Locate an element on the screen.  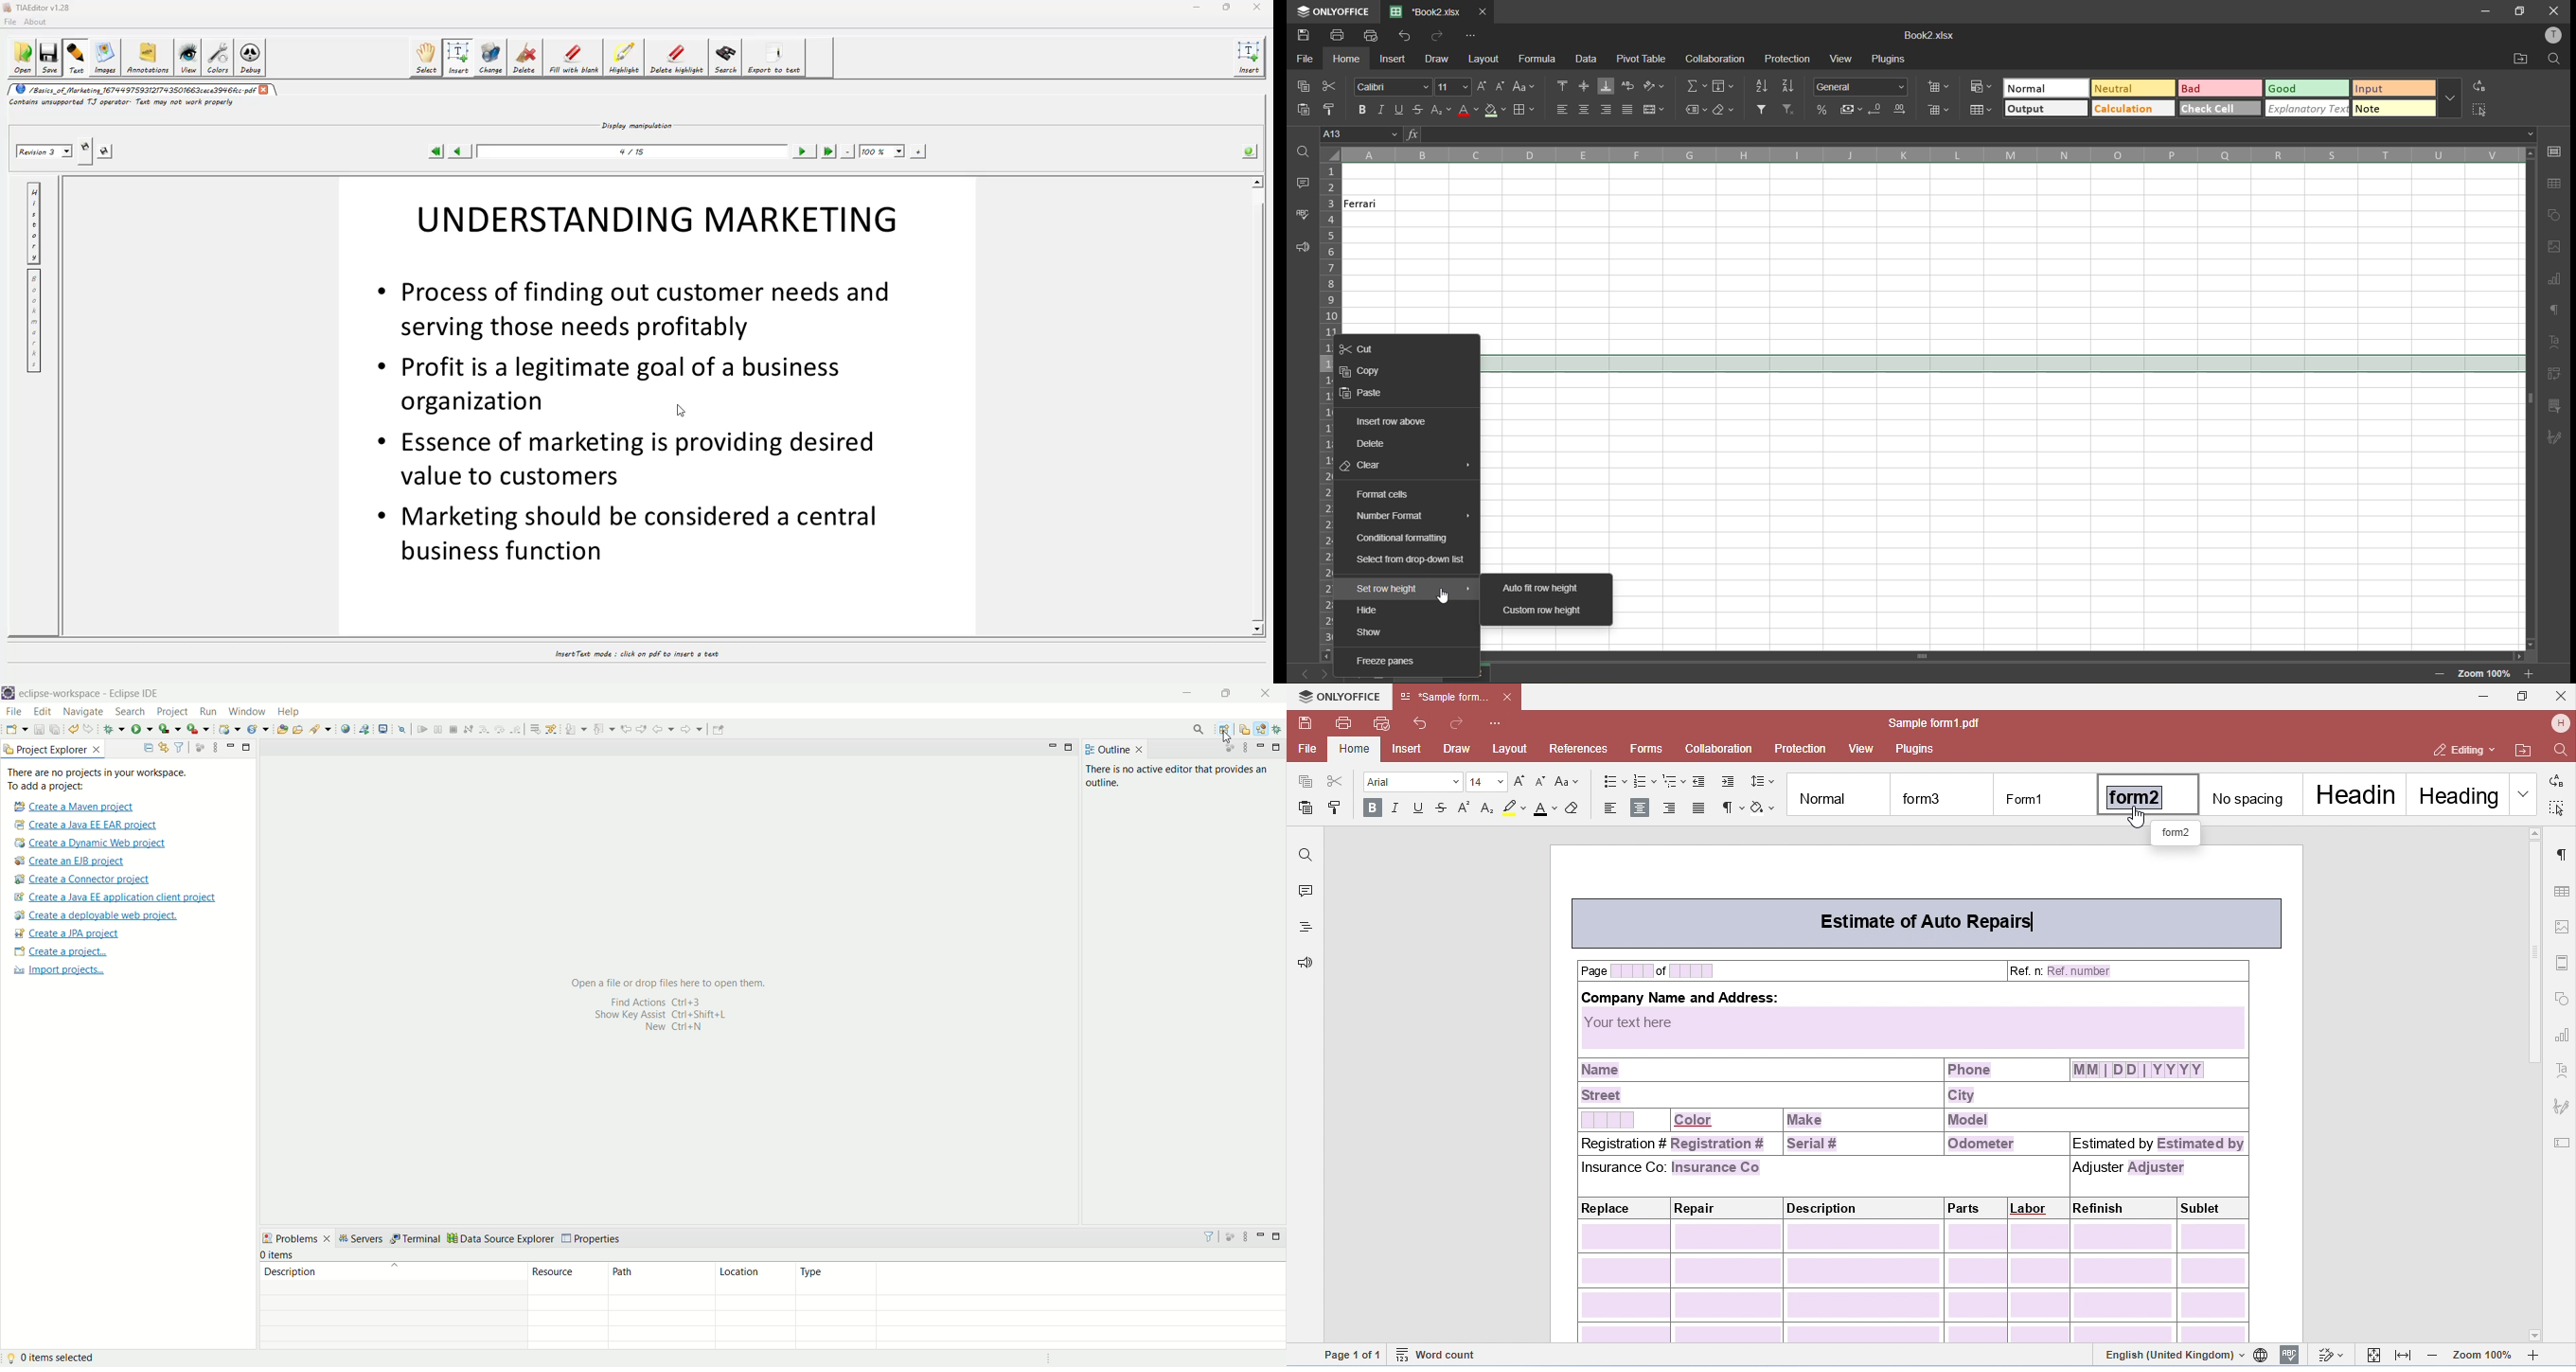
explanatory text is located at coordinates (2309, 108).